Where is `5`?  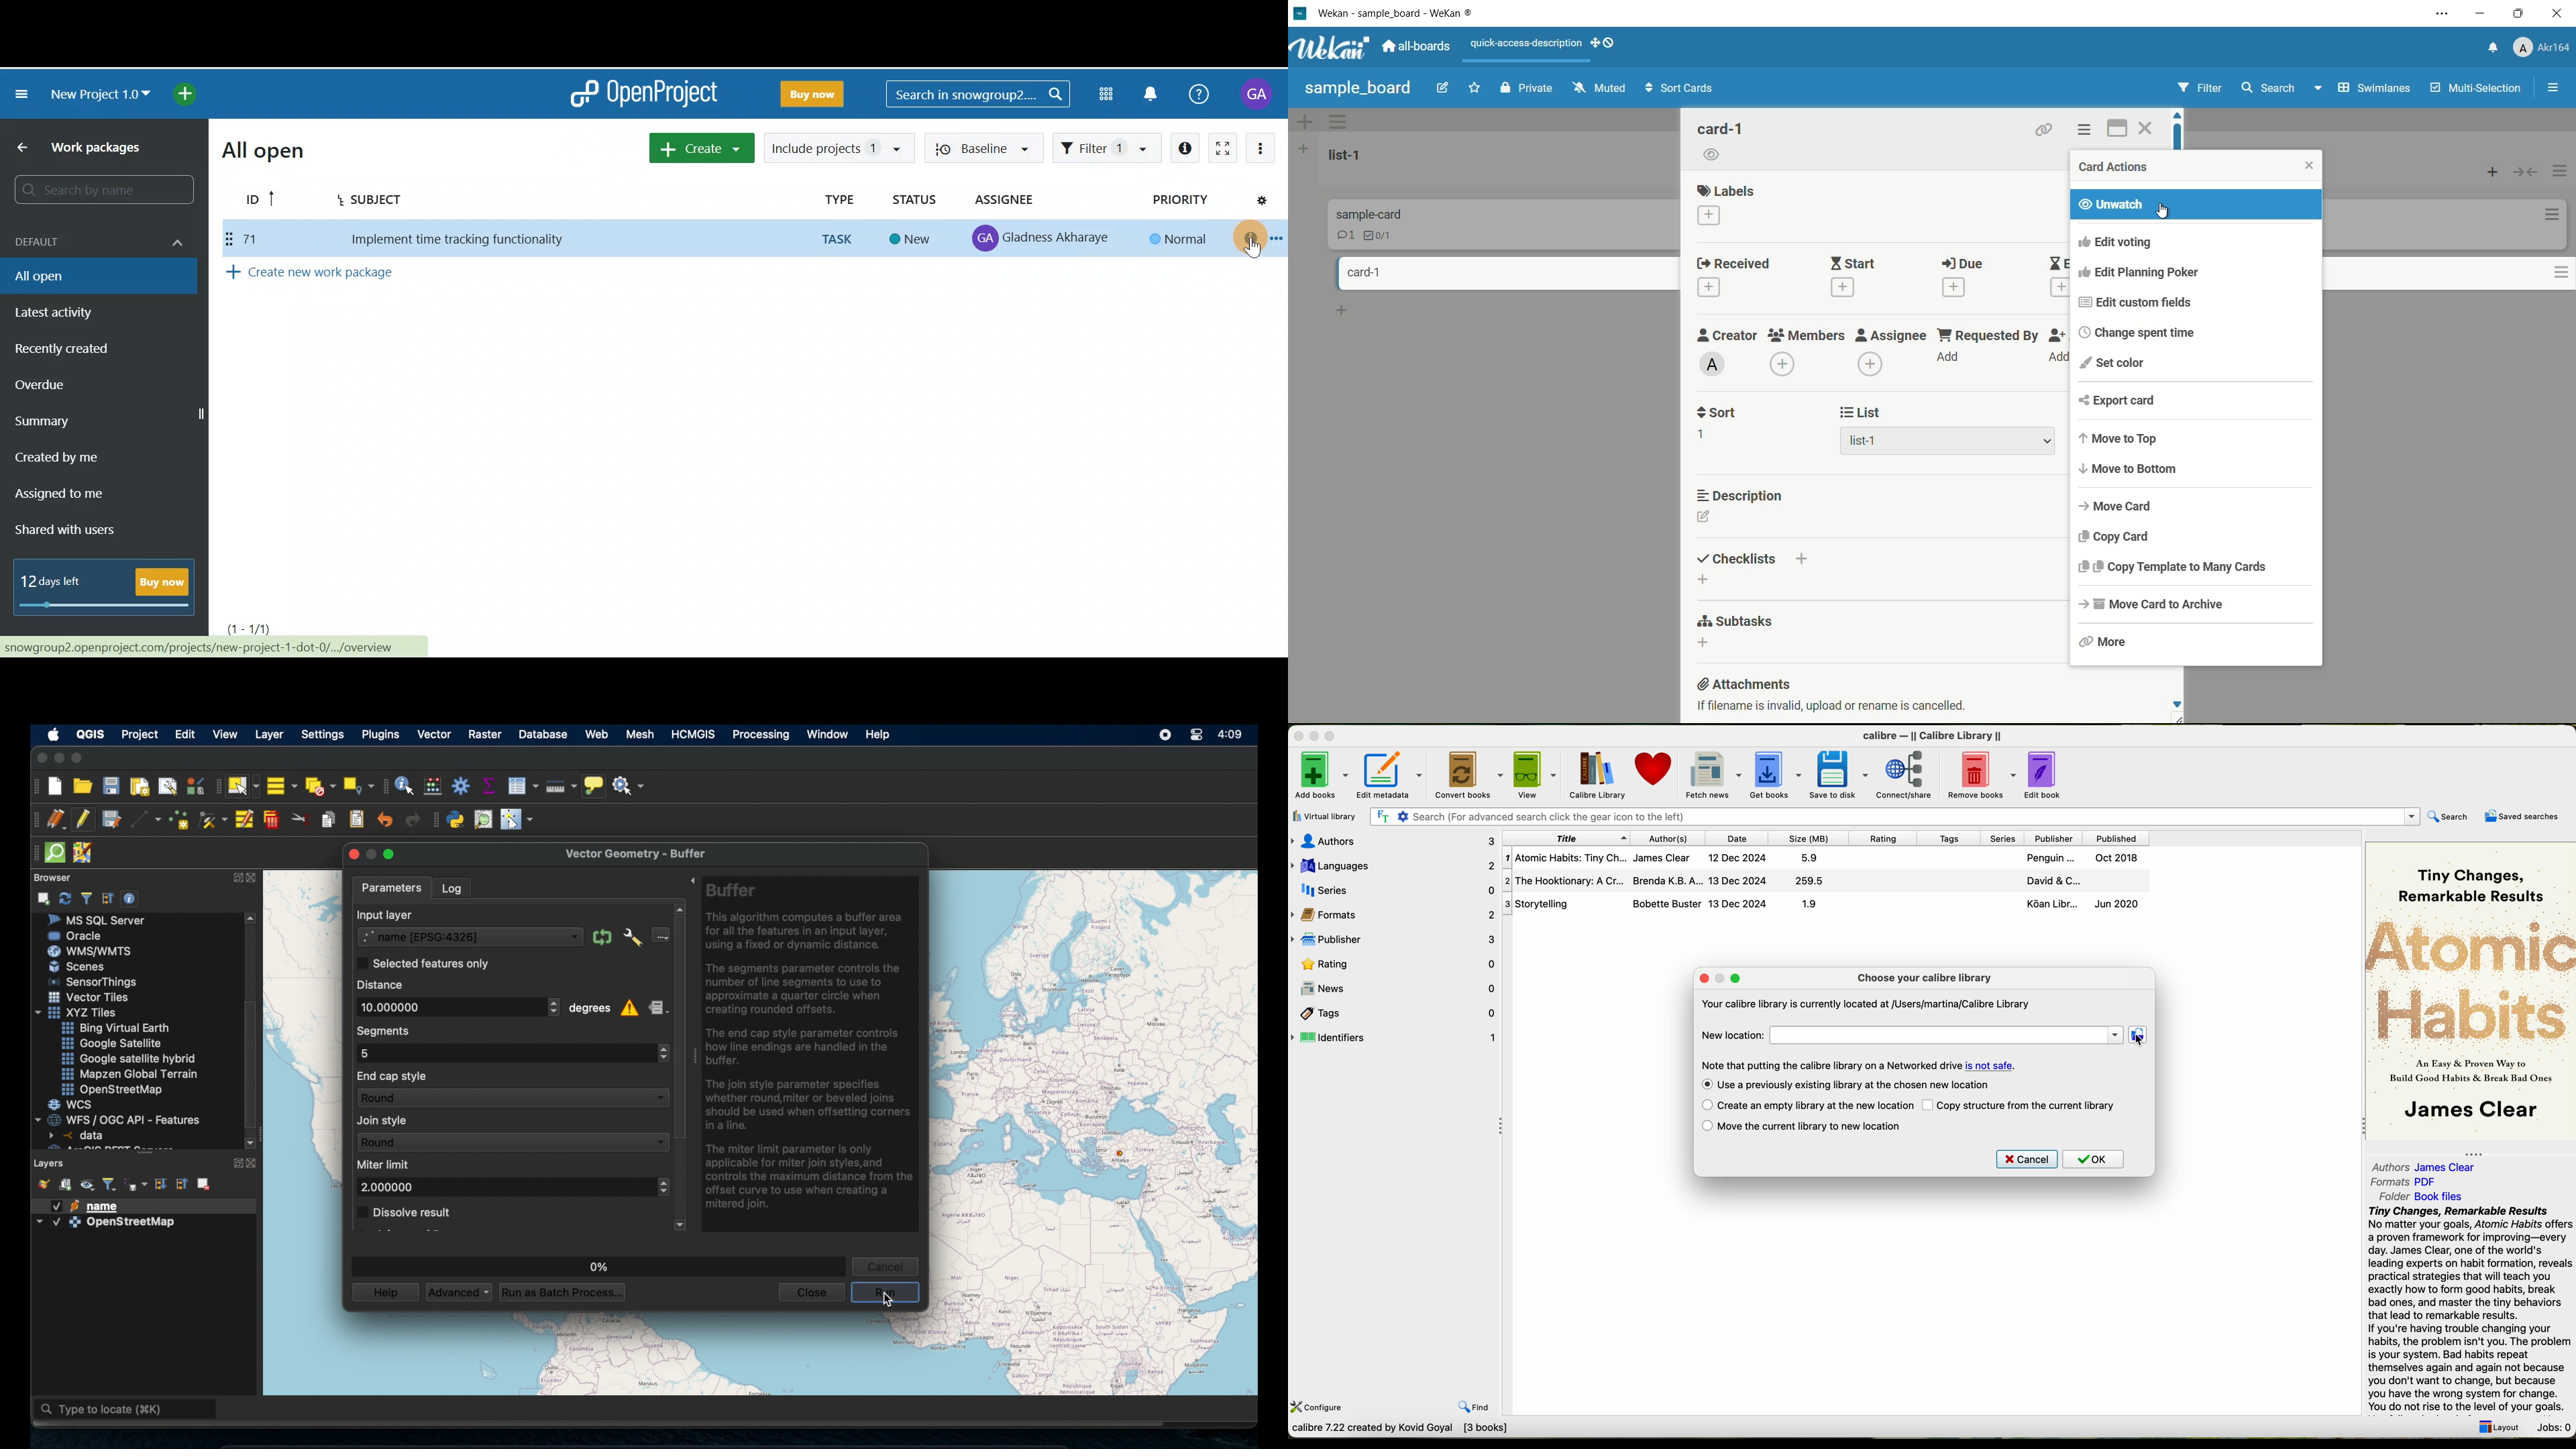
5 is located at coordinates (368, 1053).